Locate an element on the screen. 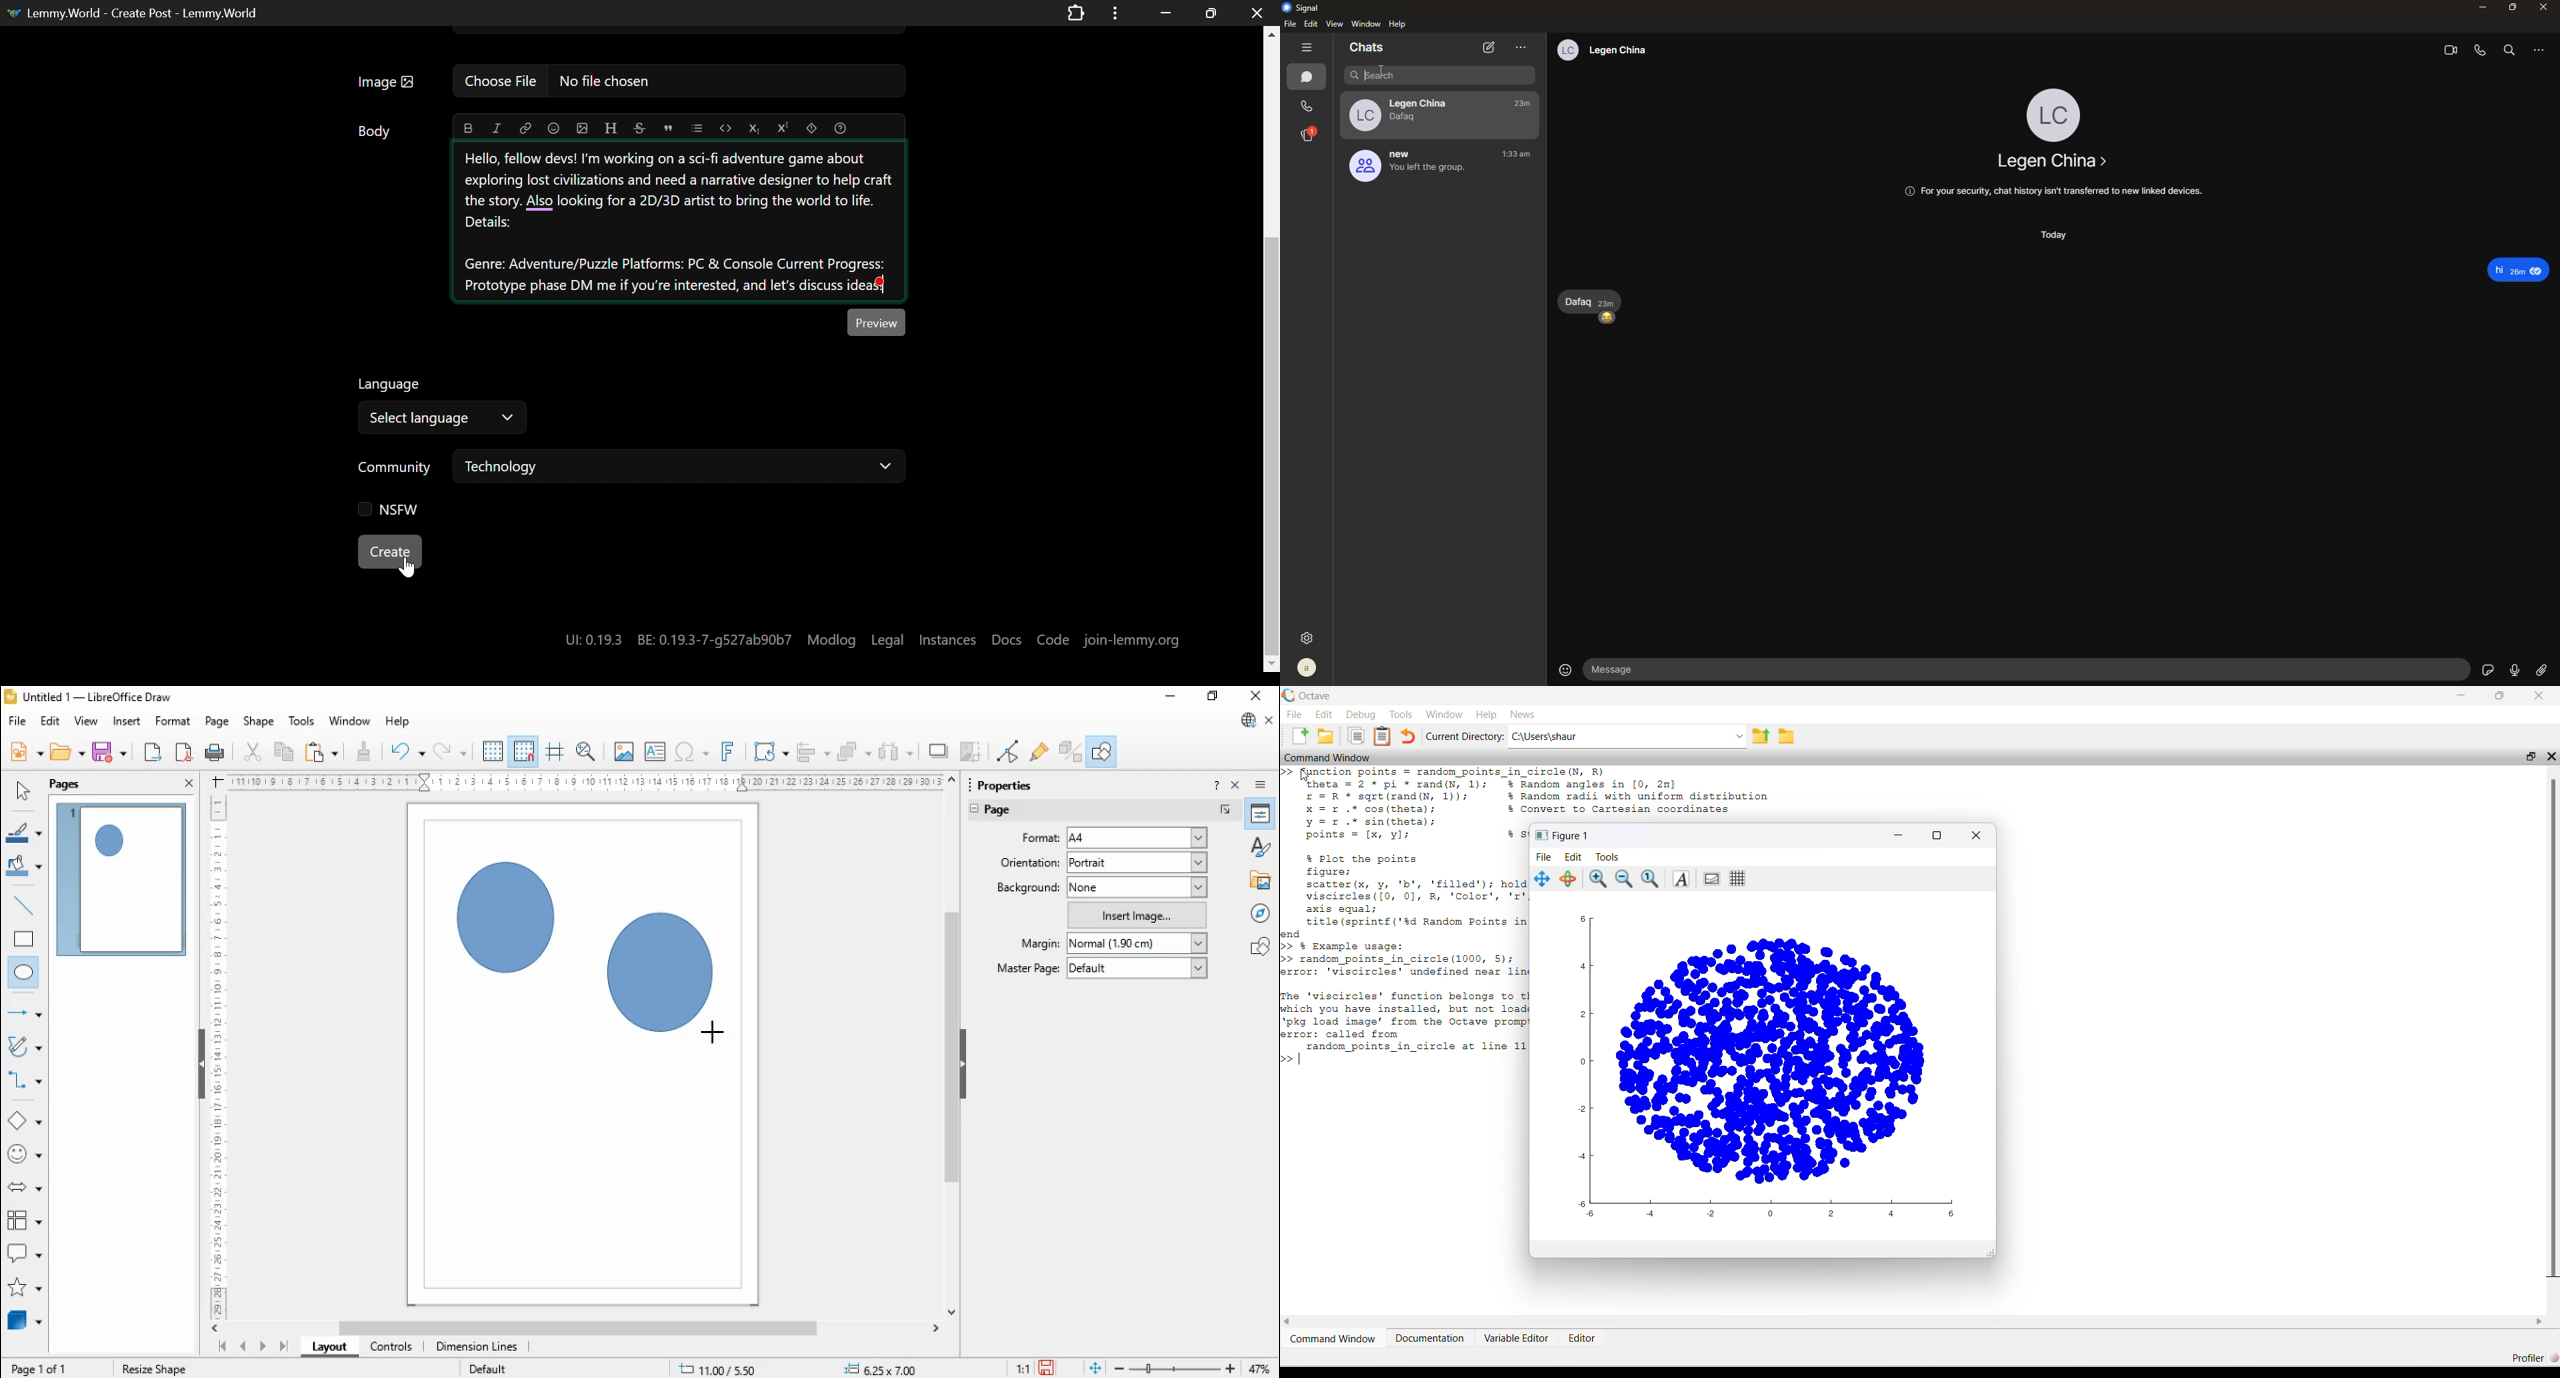  superscript is located at coordinates (783, 128).